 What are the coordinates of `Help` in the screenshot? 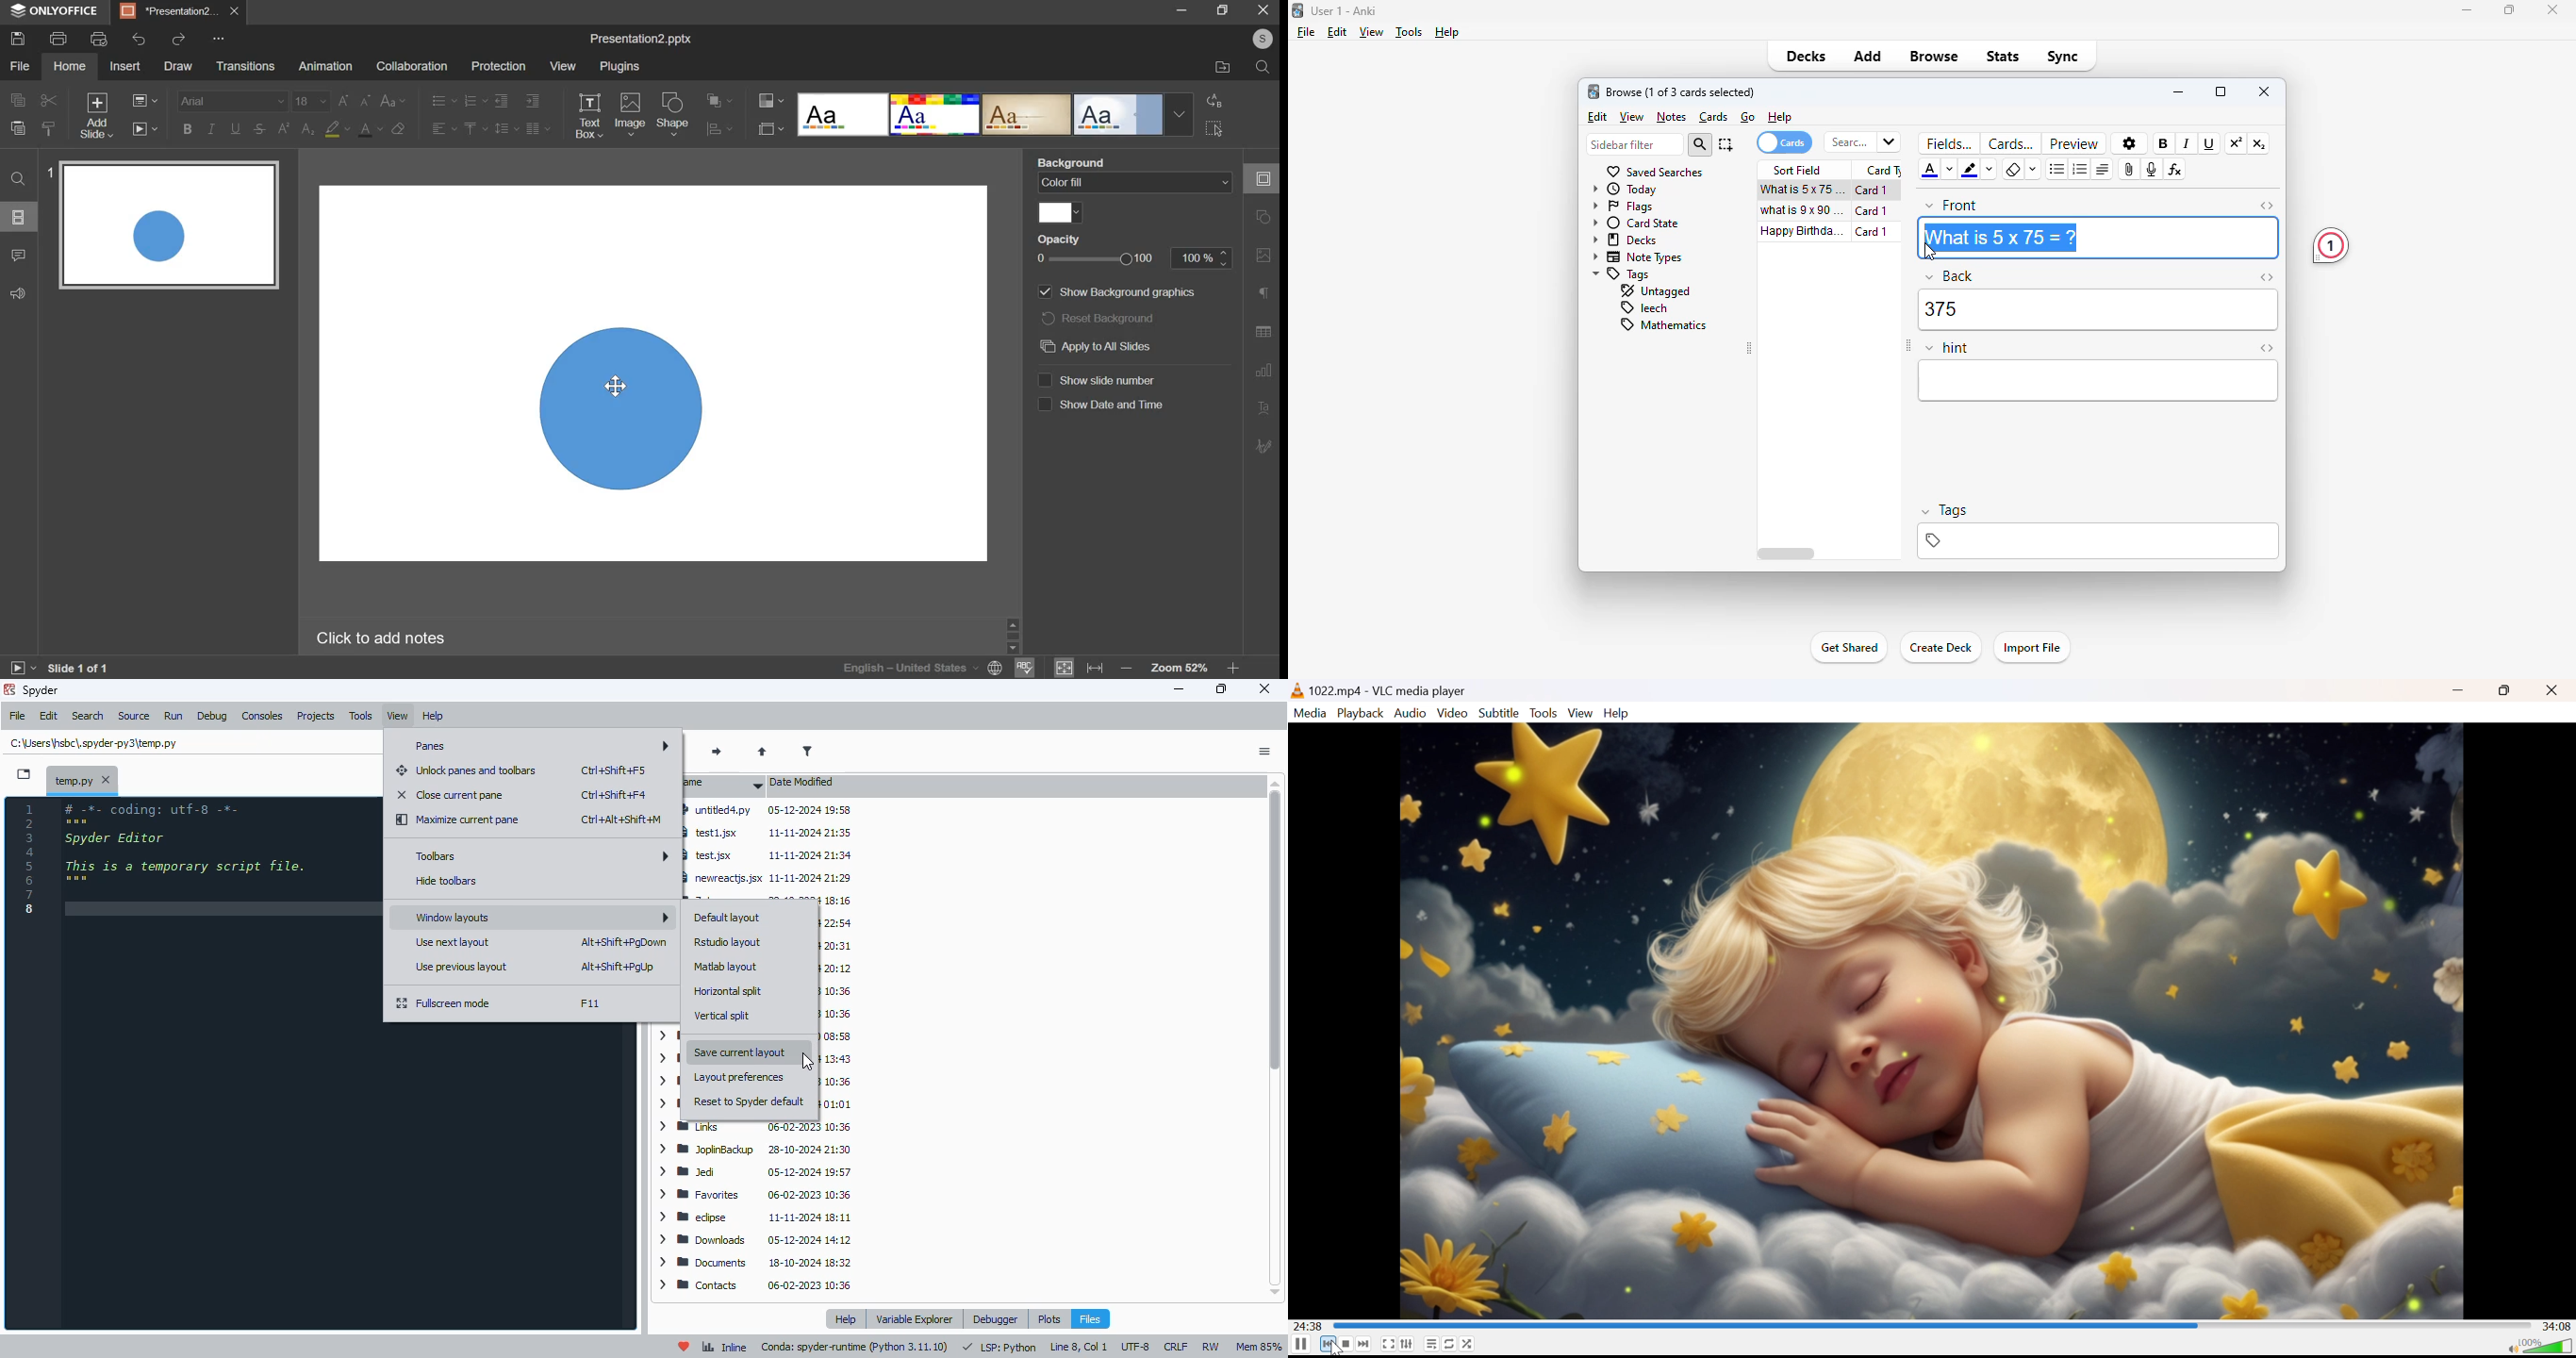 It's located at (1617, 714).